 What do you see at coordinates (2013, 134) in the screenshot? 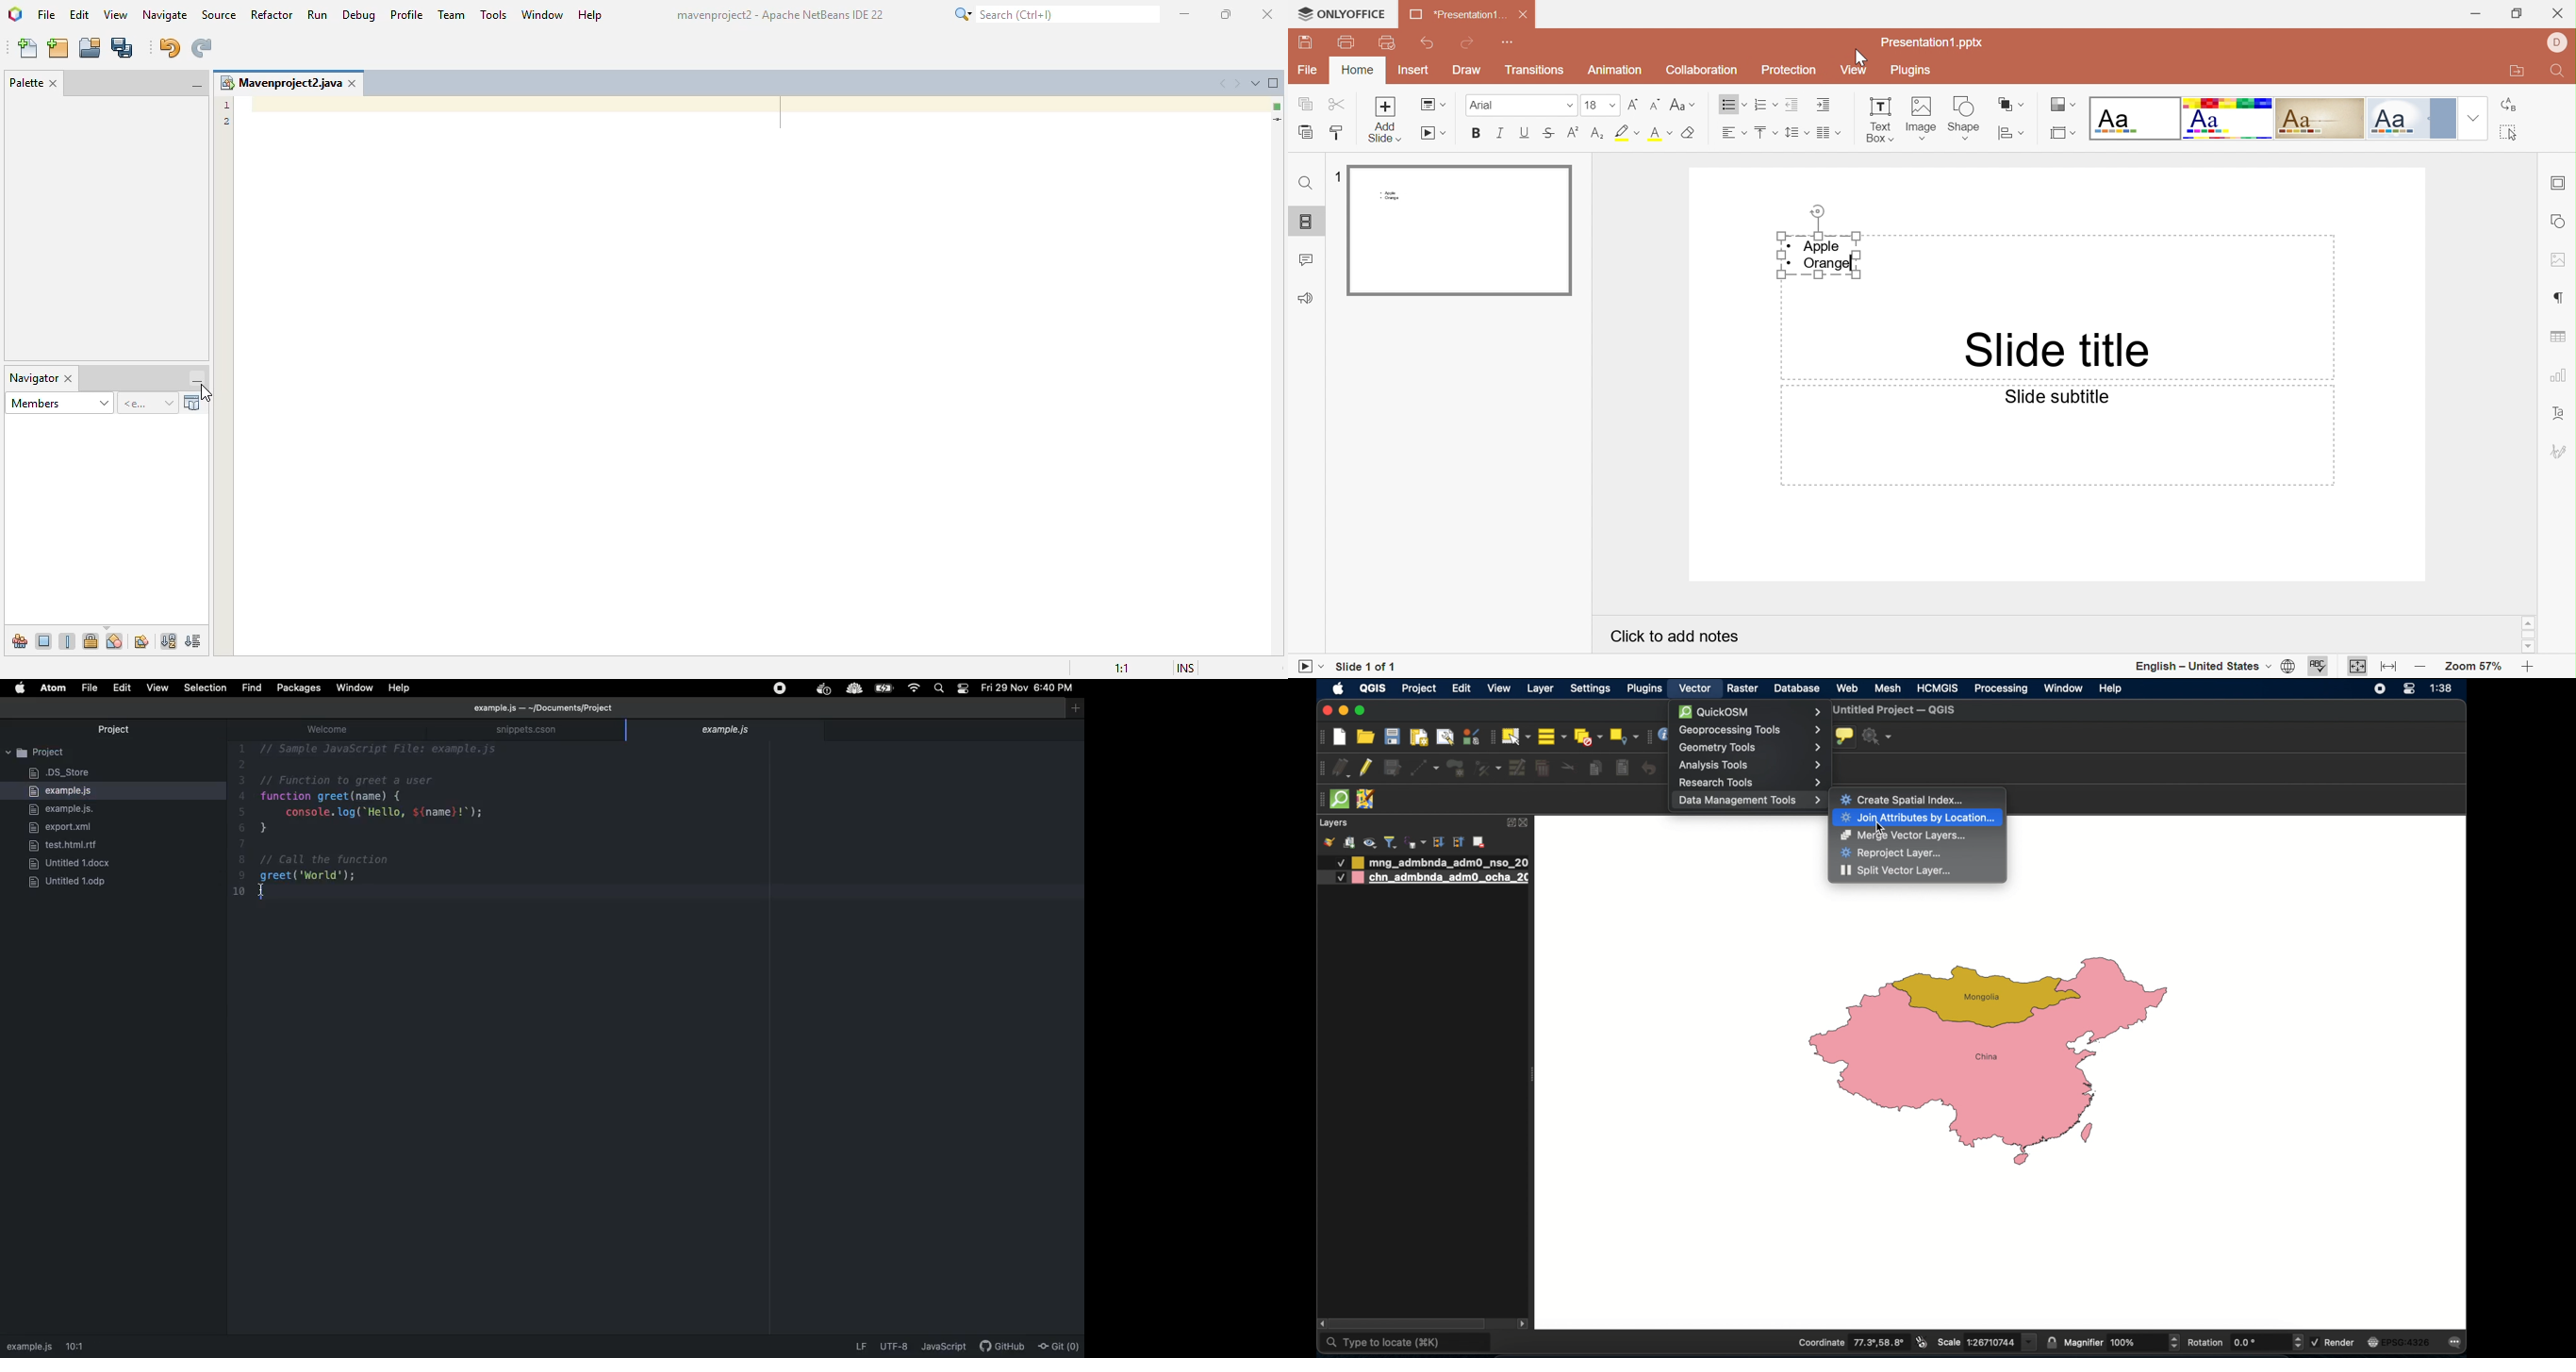
I see `Align shape` at bounding box center [2013, 134].